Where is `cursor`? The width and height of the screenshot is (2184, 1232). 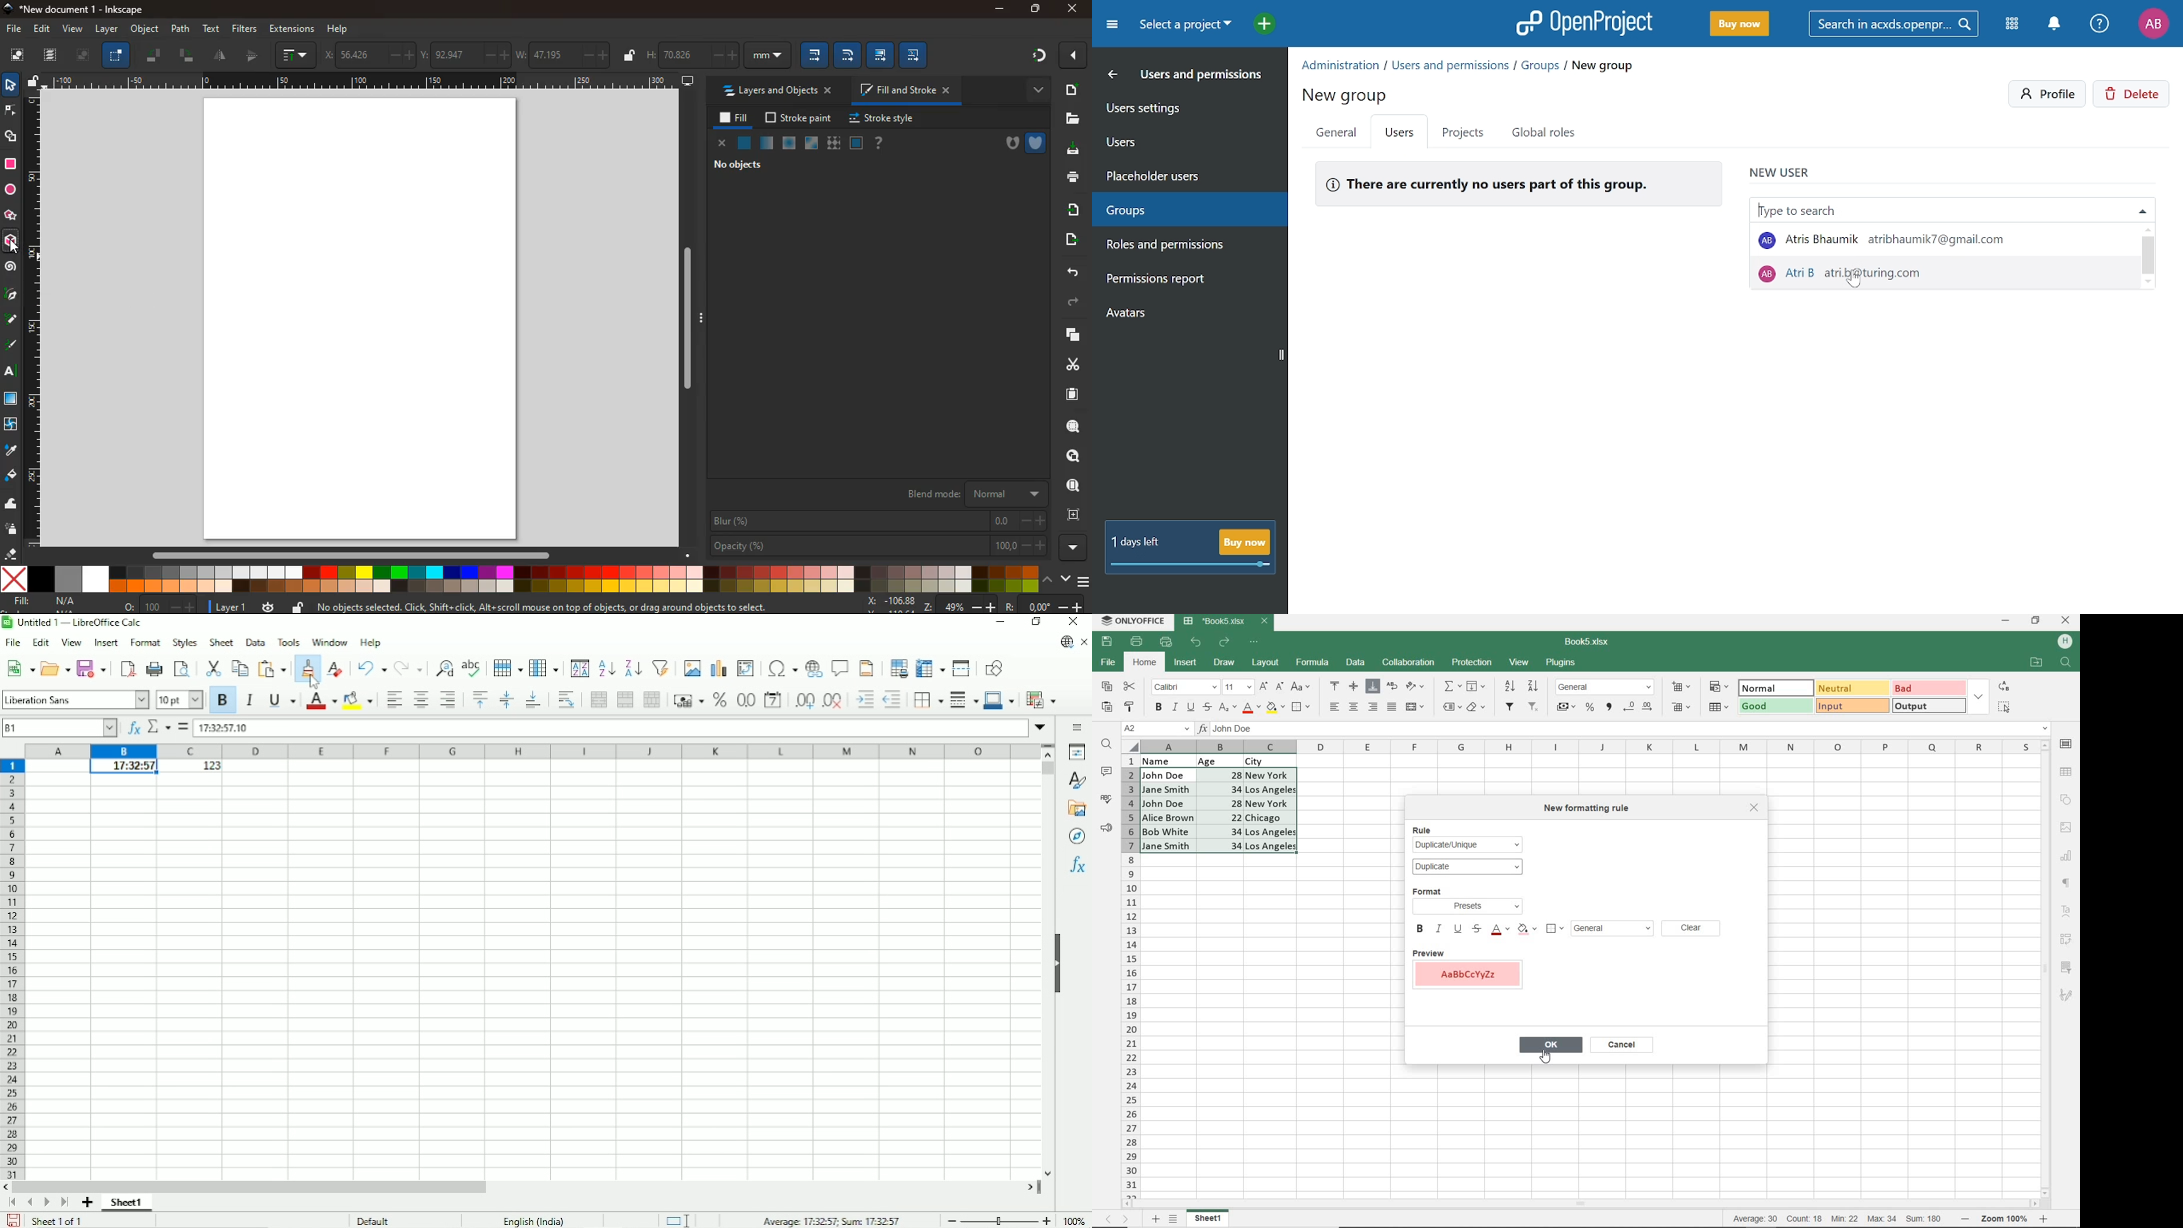
cursor is located at coordinates (1545, 1057).